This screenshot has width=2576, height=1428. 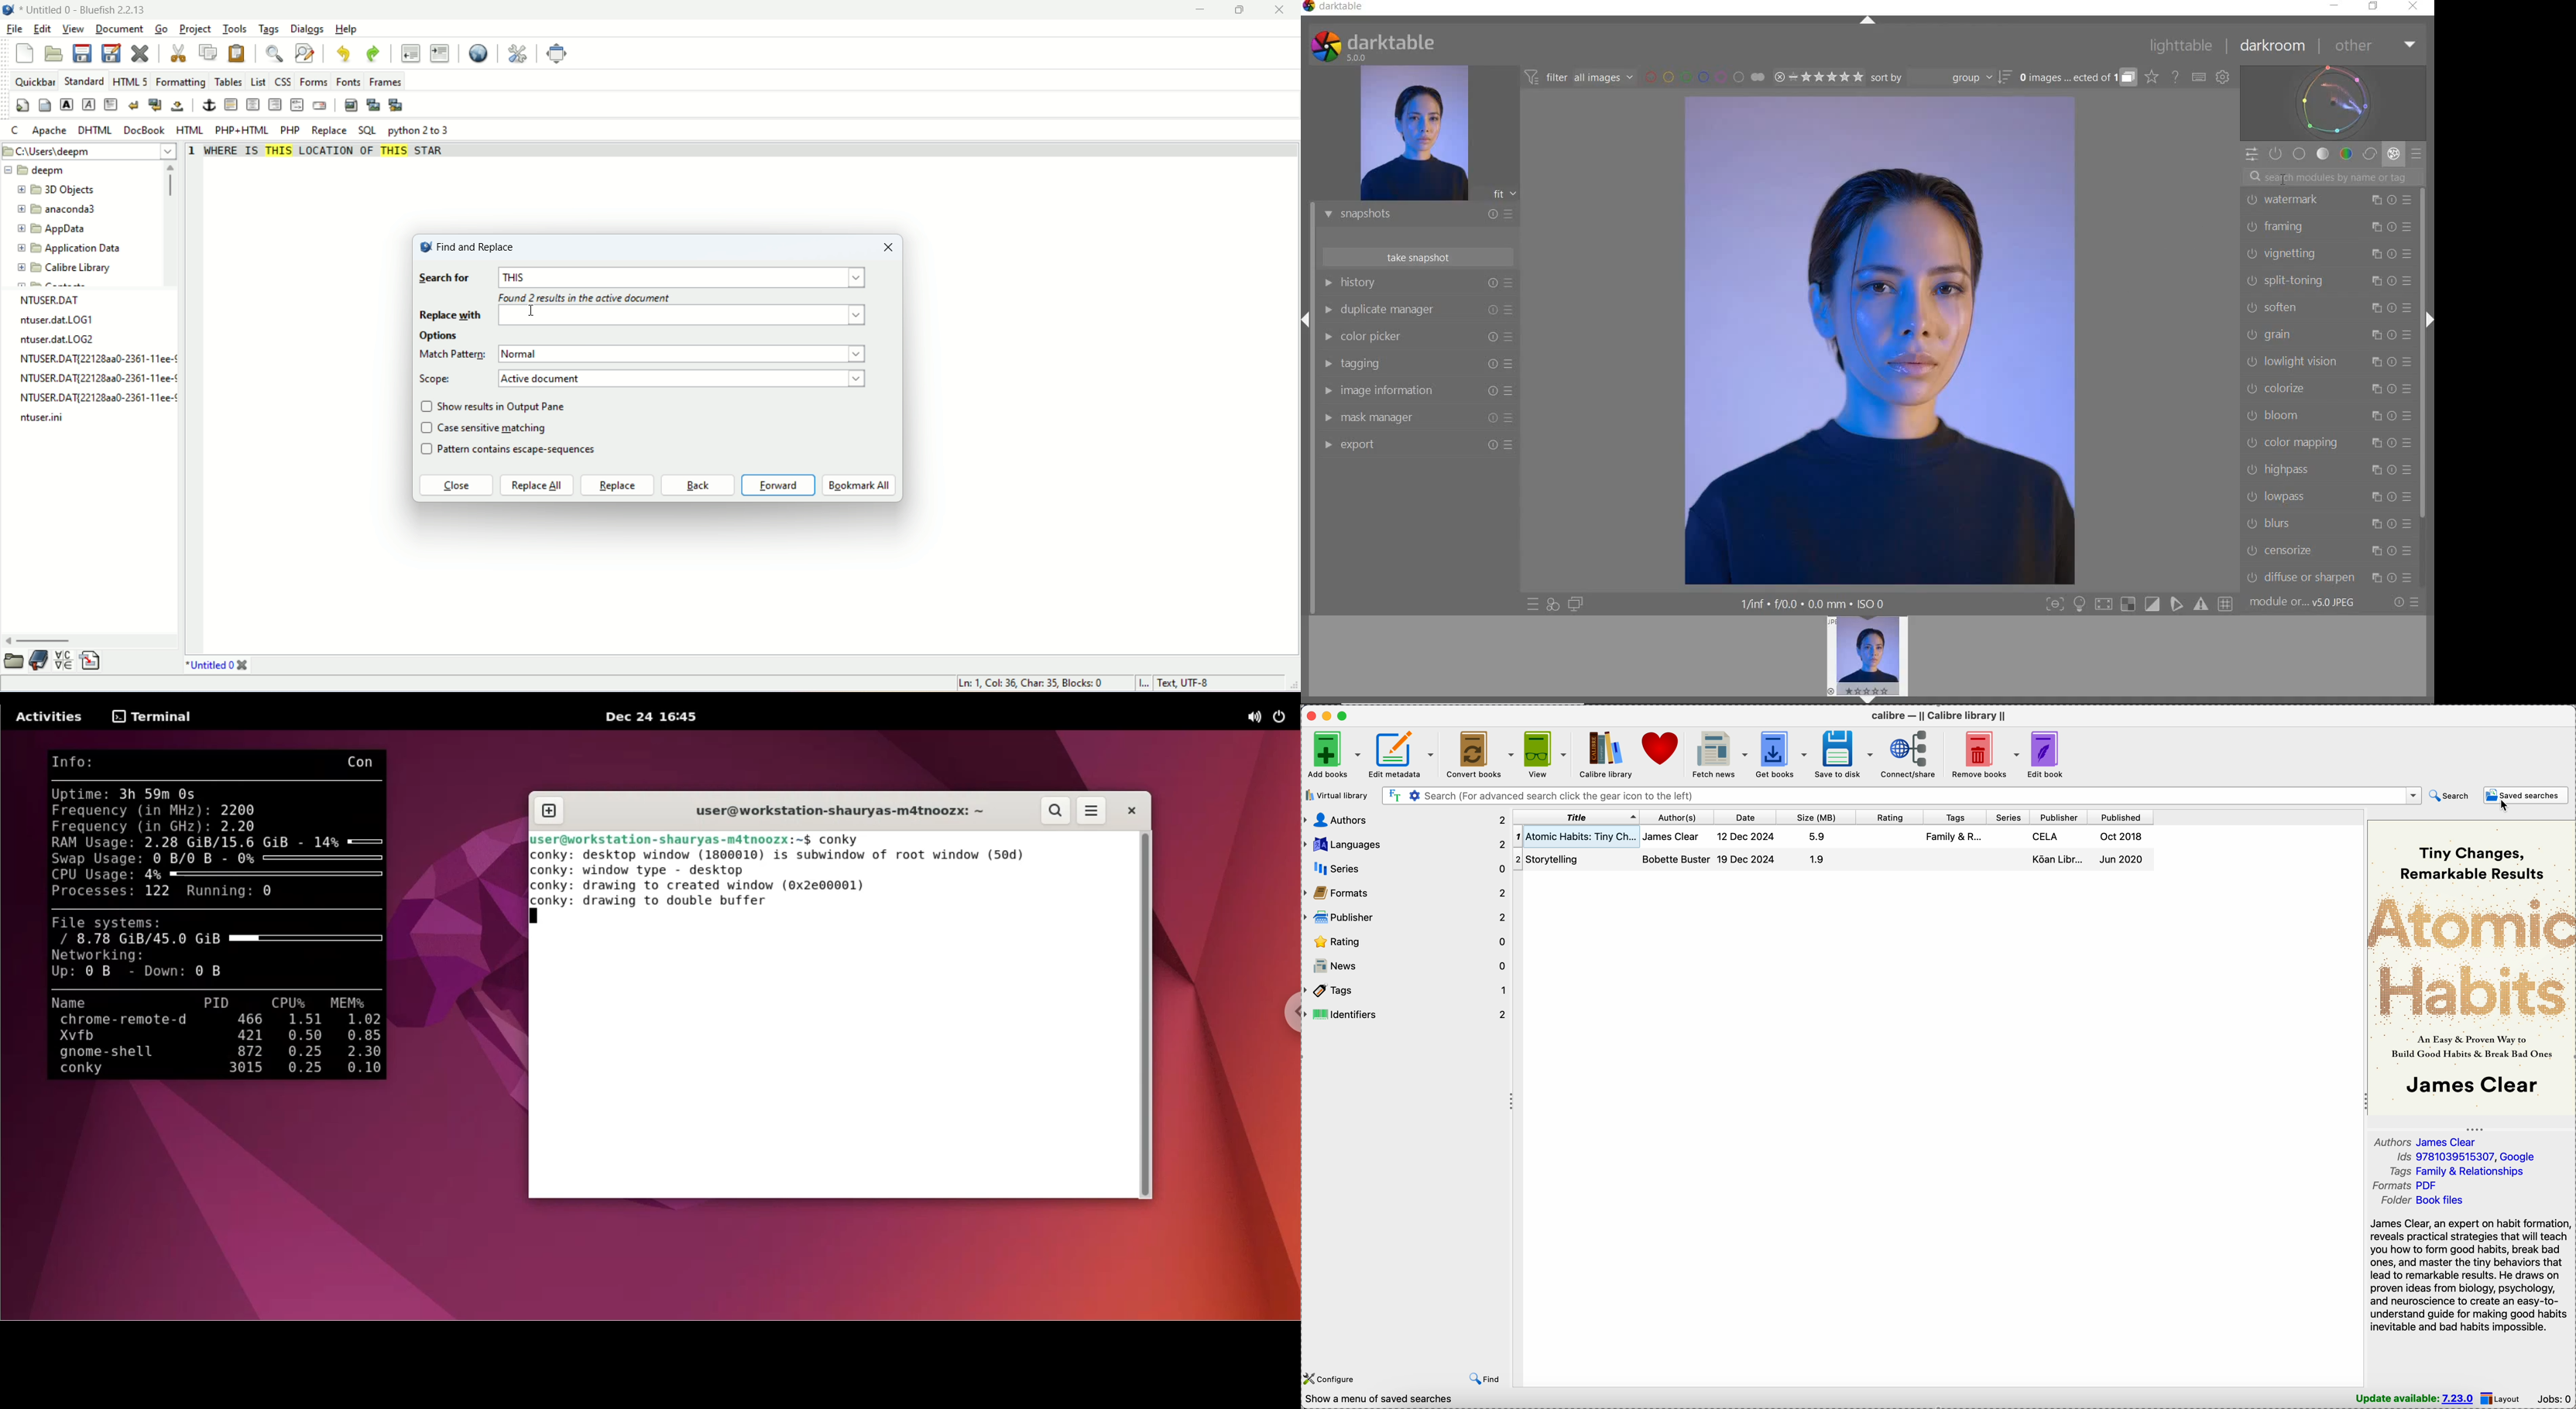 I want to click on SYSTEM LOGO, so click(x=1372, y=47).